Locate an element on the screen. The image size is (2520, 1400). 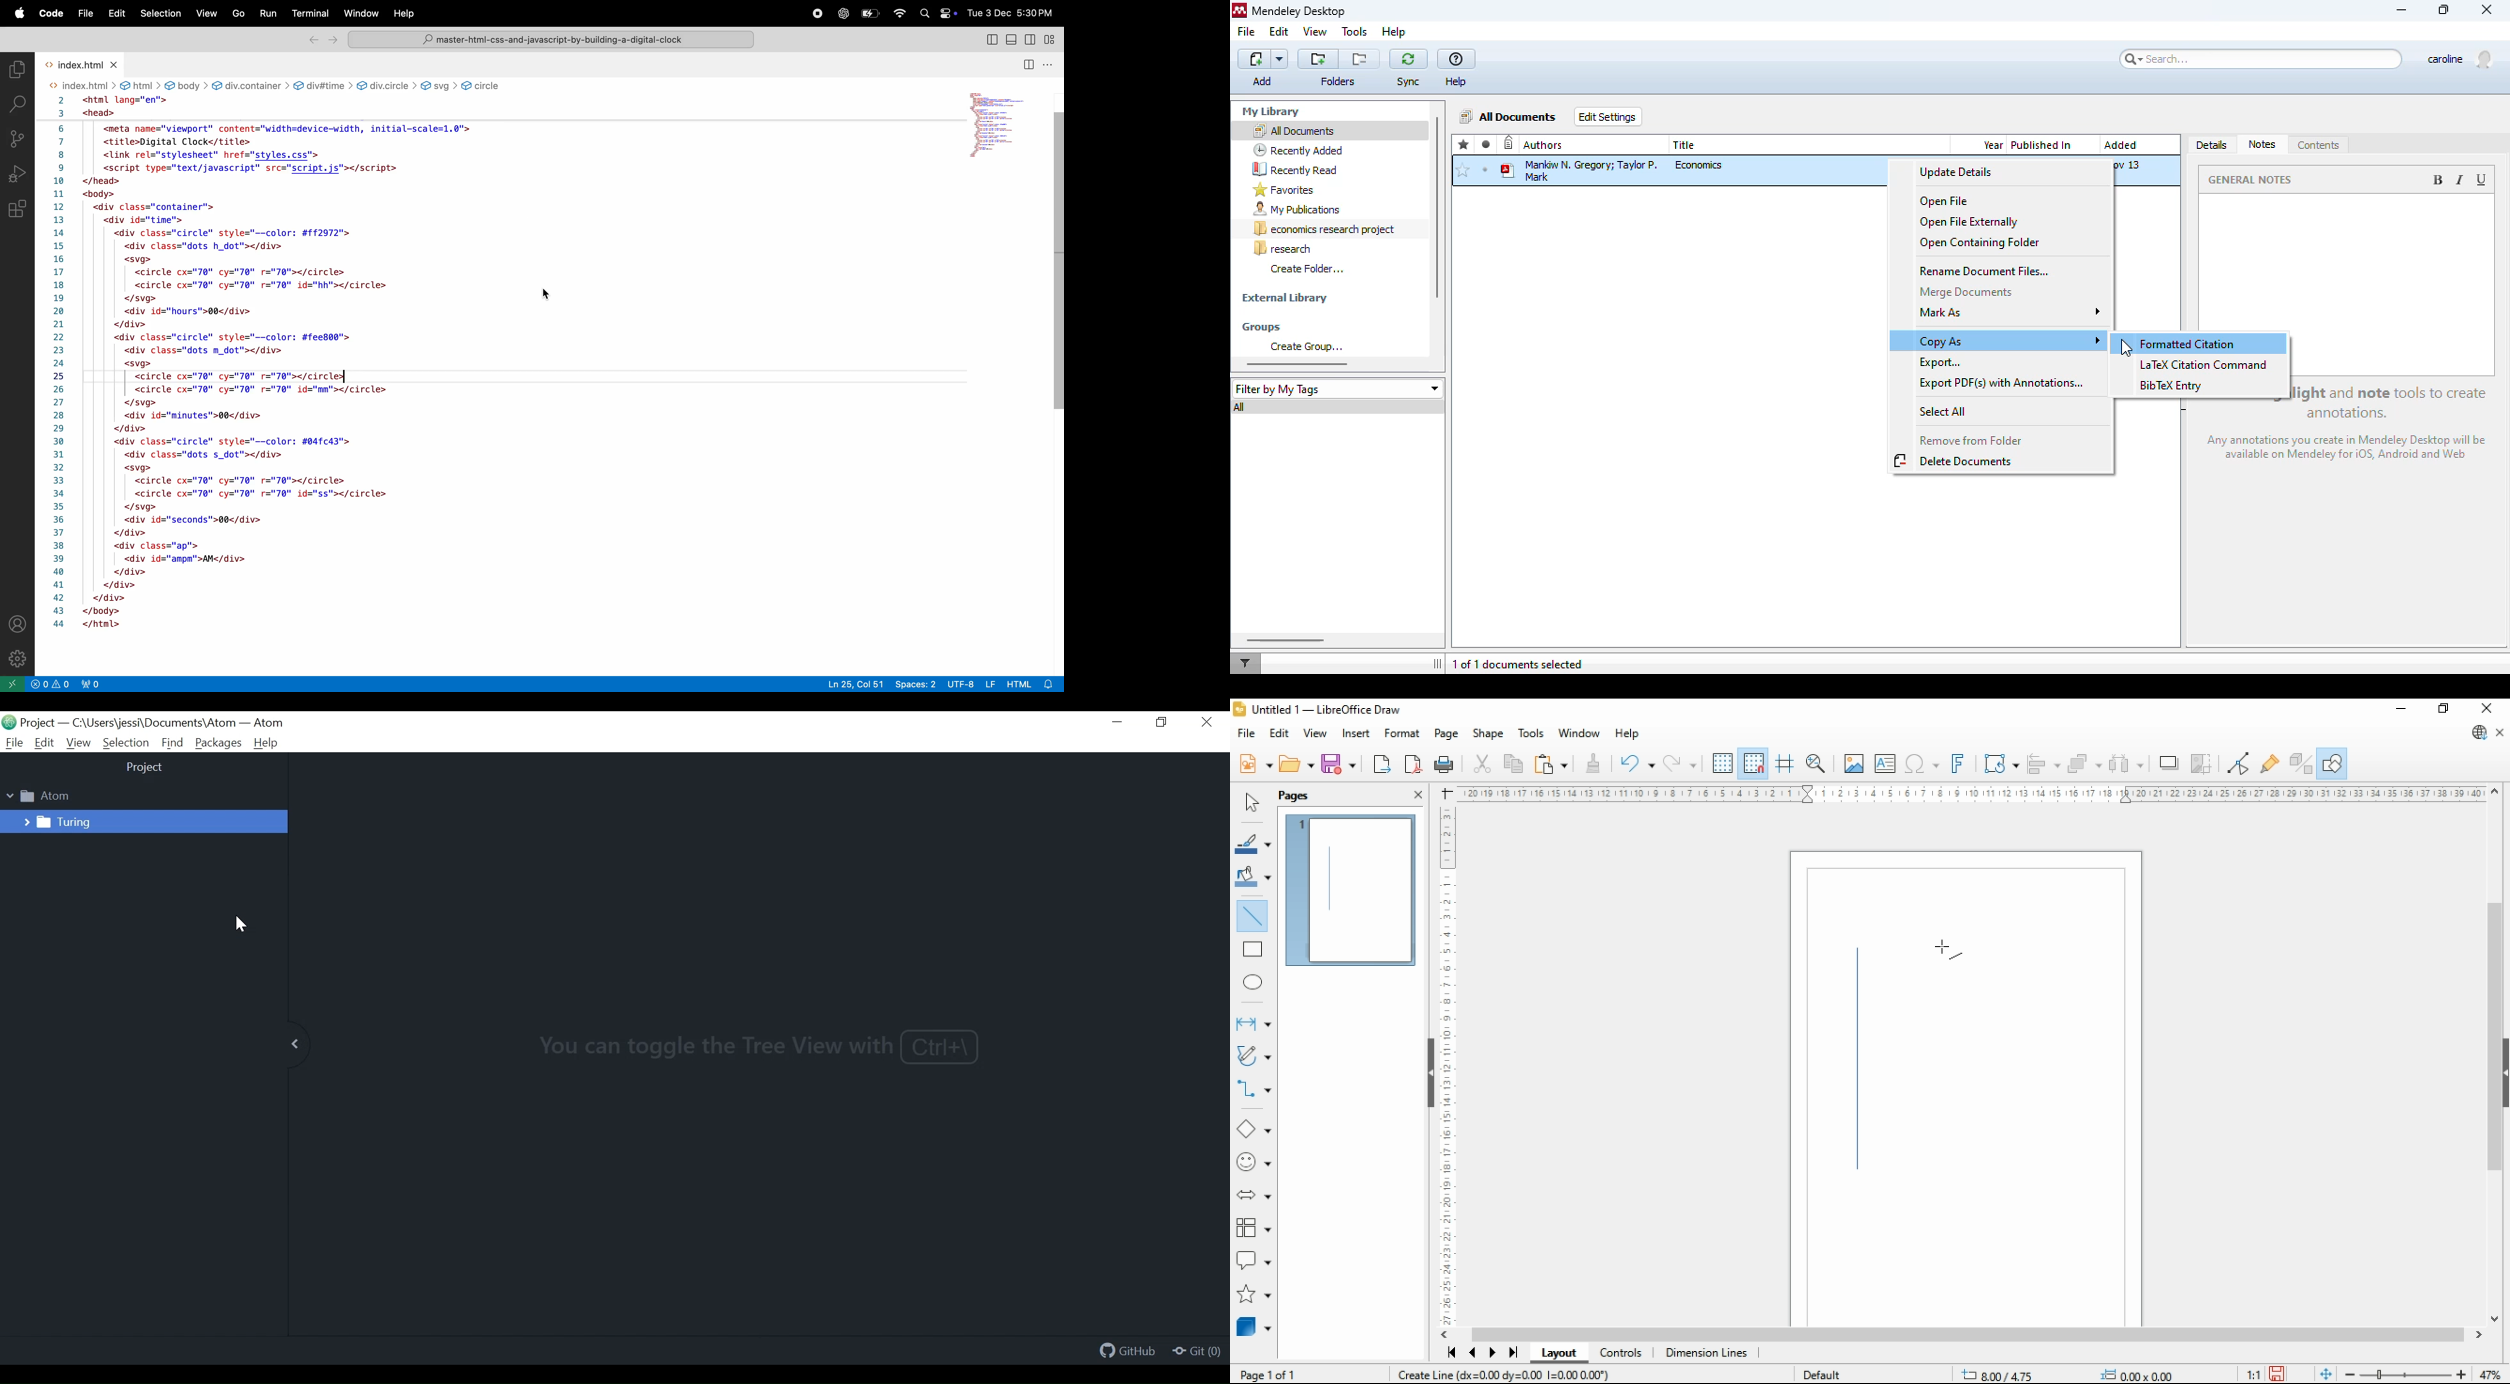
page is located at coordinates (1446, 734).